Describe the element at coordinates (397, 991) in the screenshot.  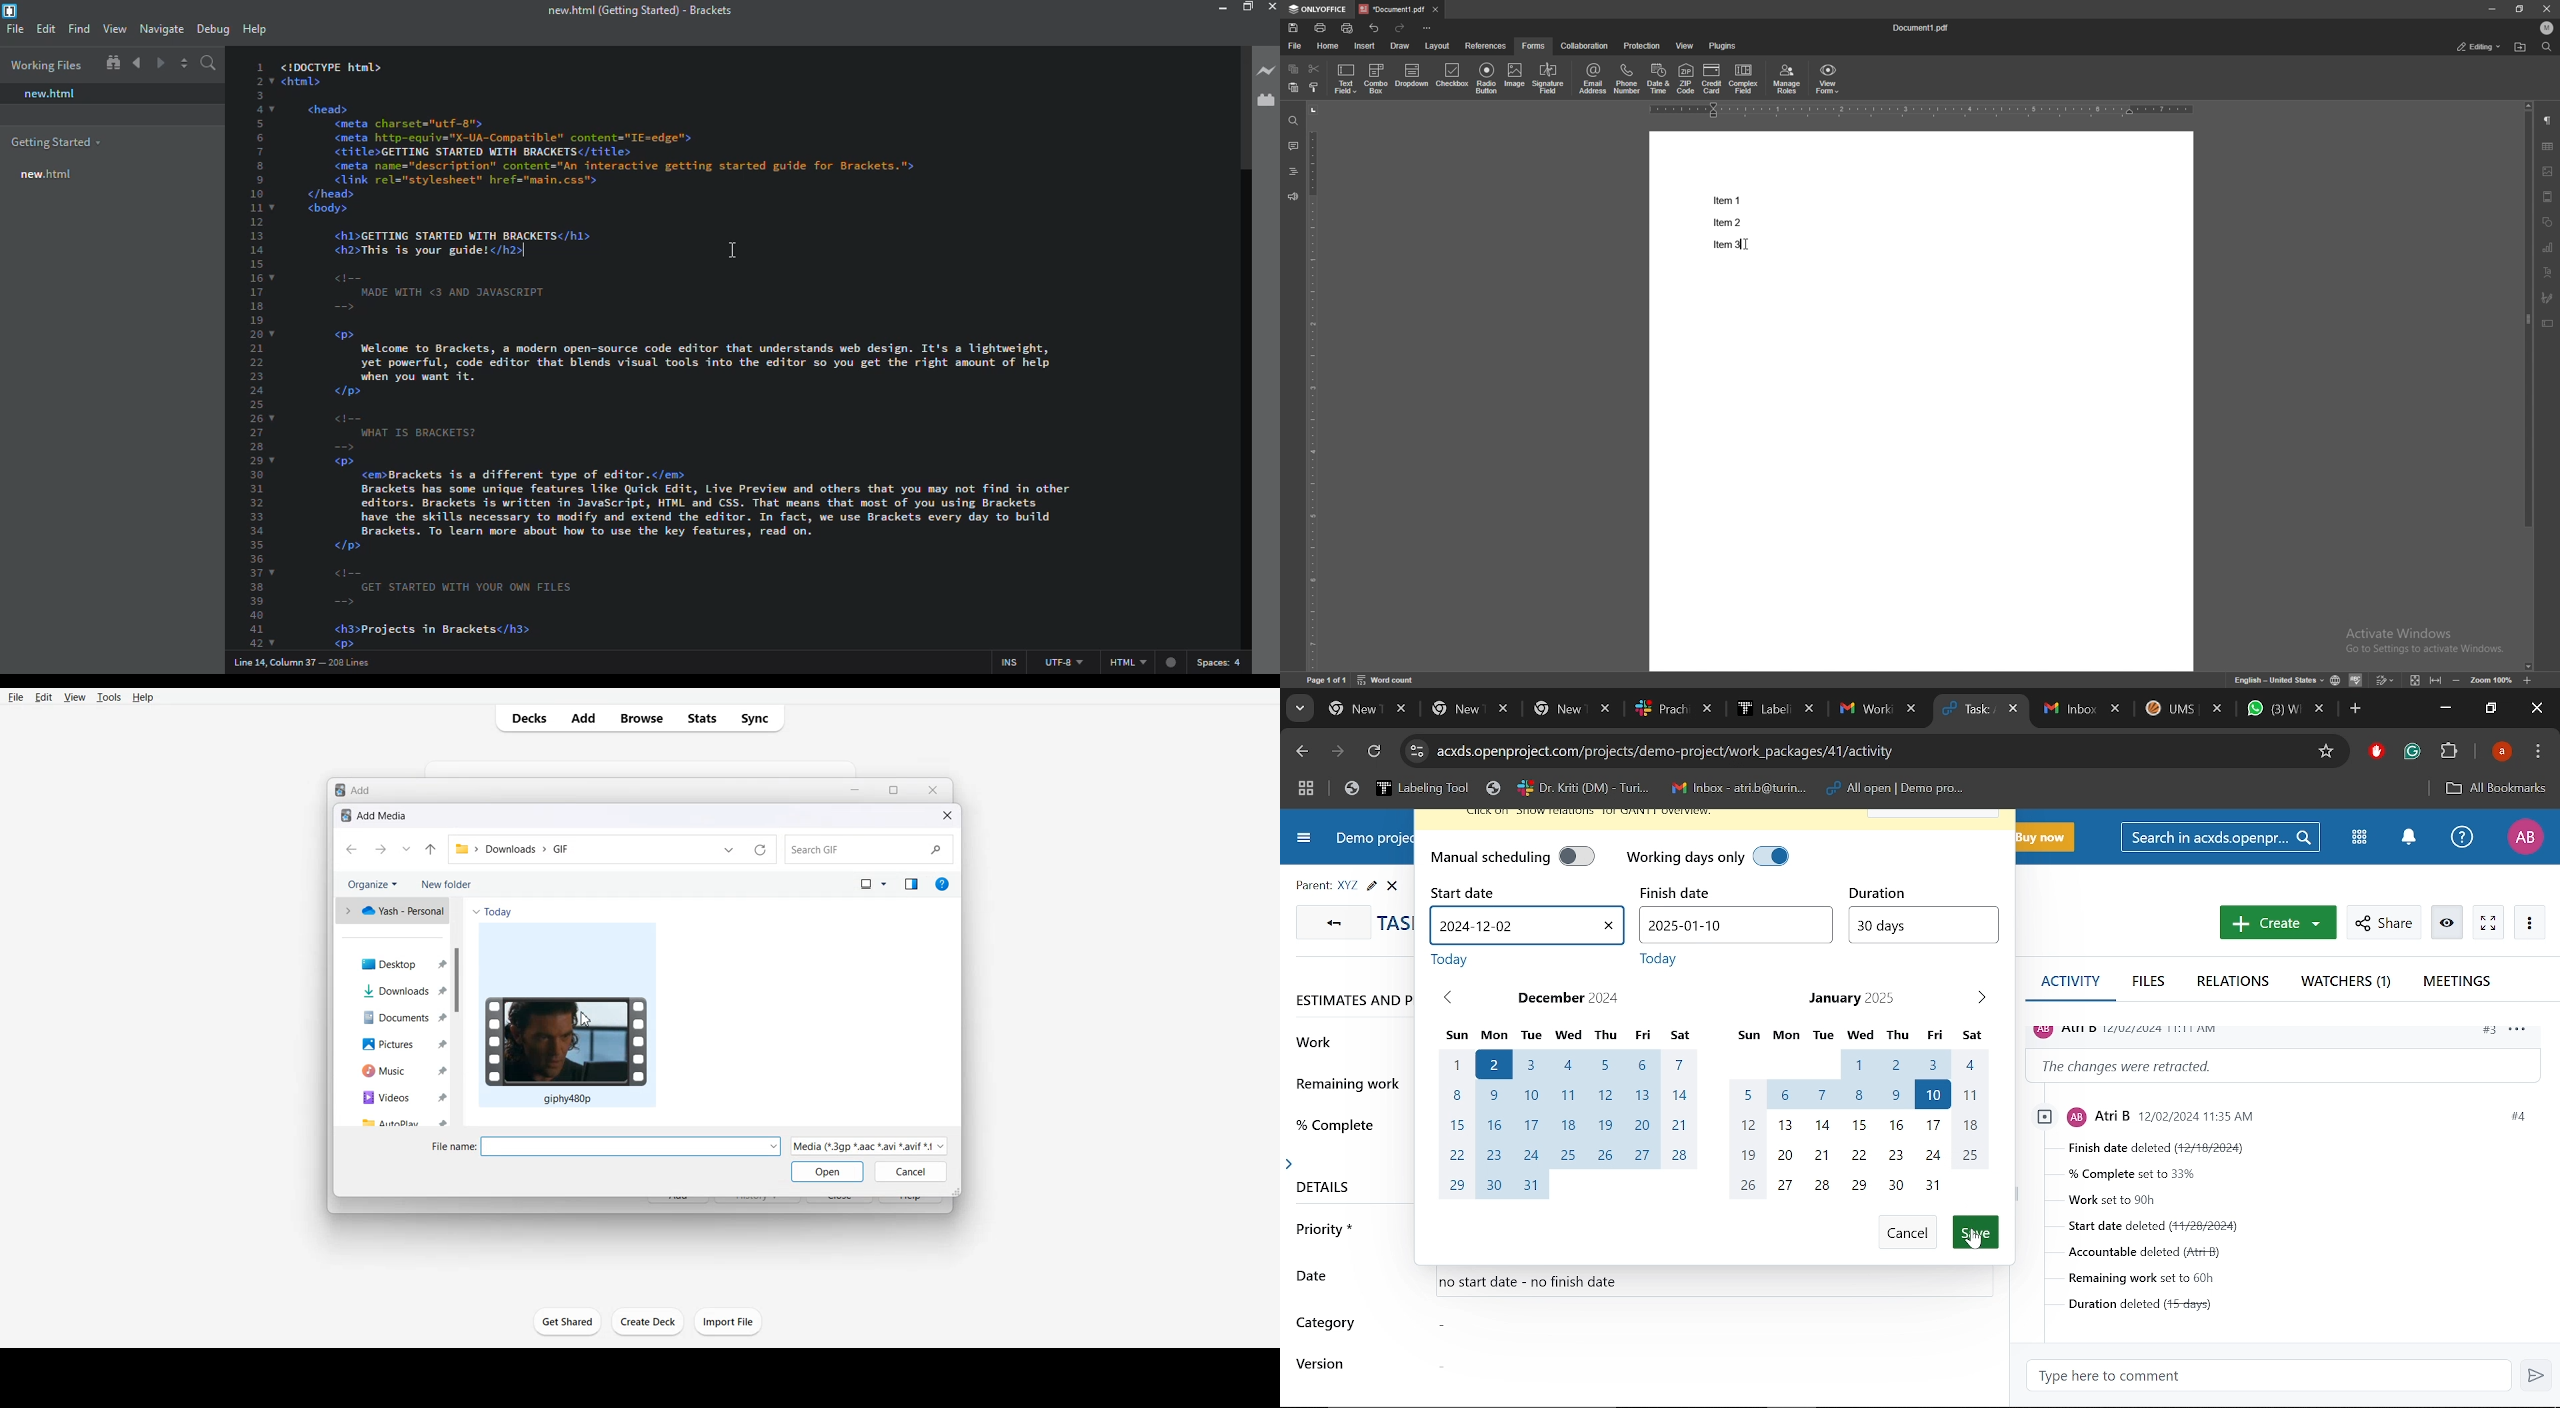
I see `Downloads` at that location.